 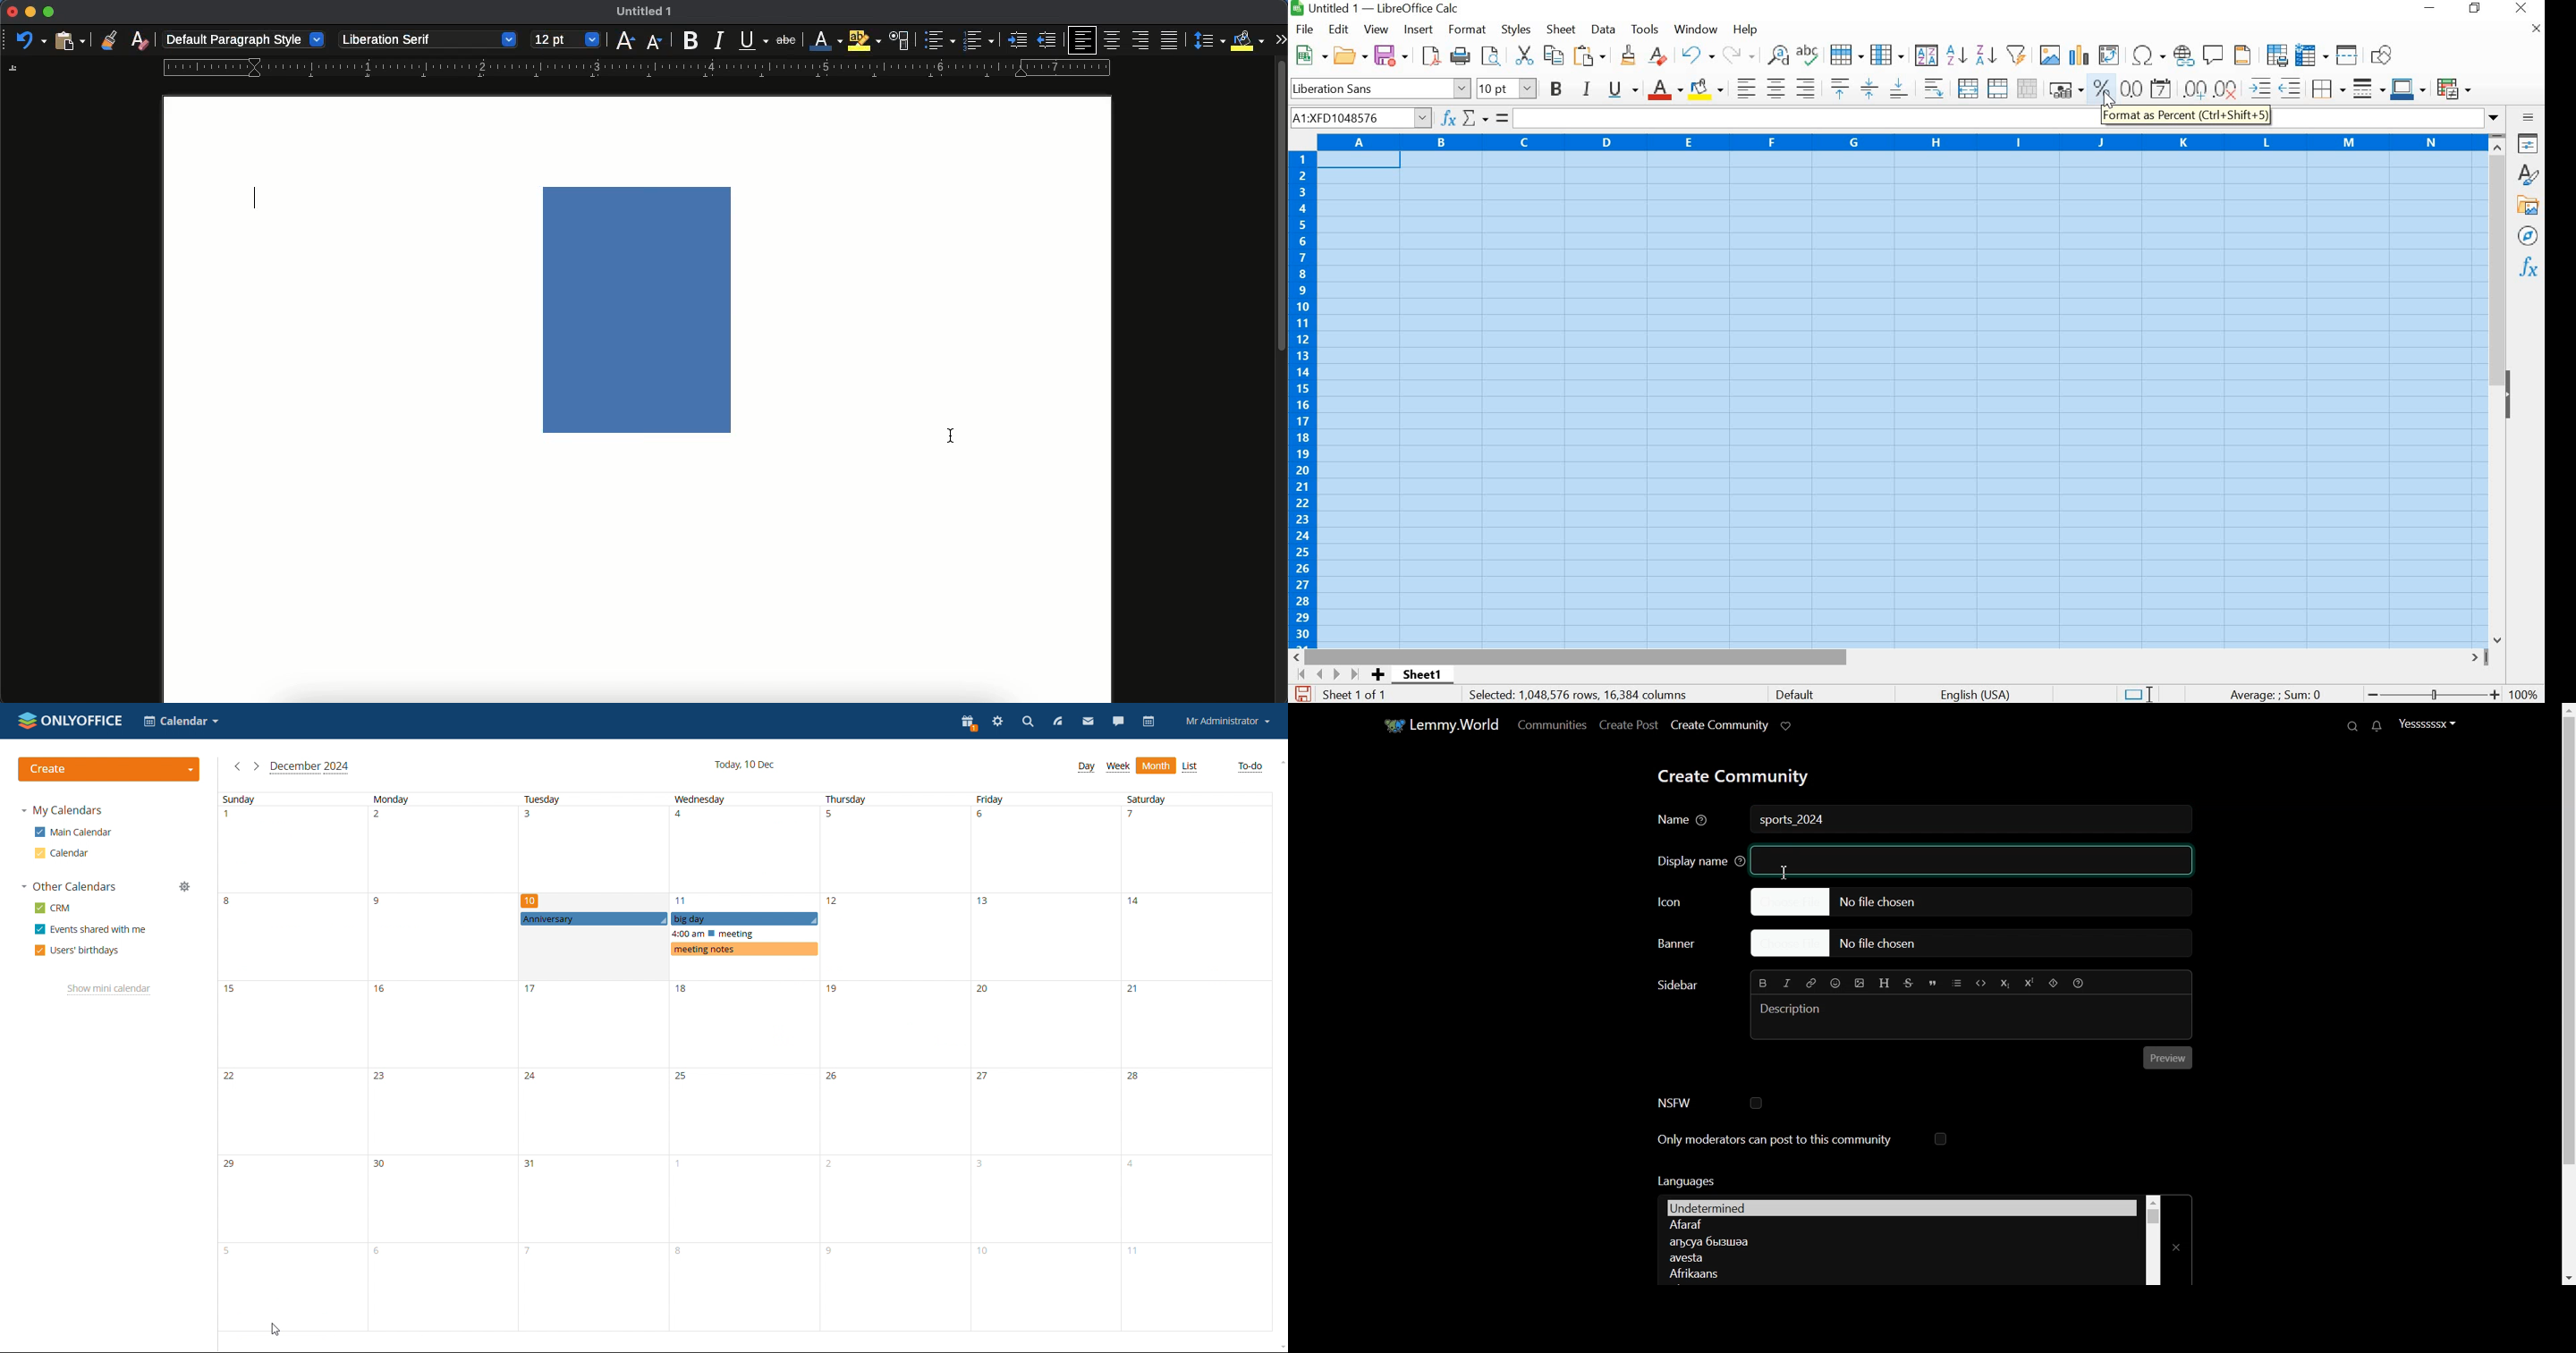 I want to click on minimize , so click(x=30, y=12).